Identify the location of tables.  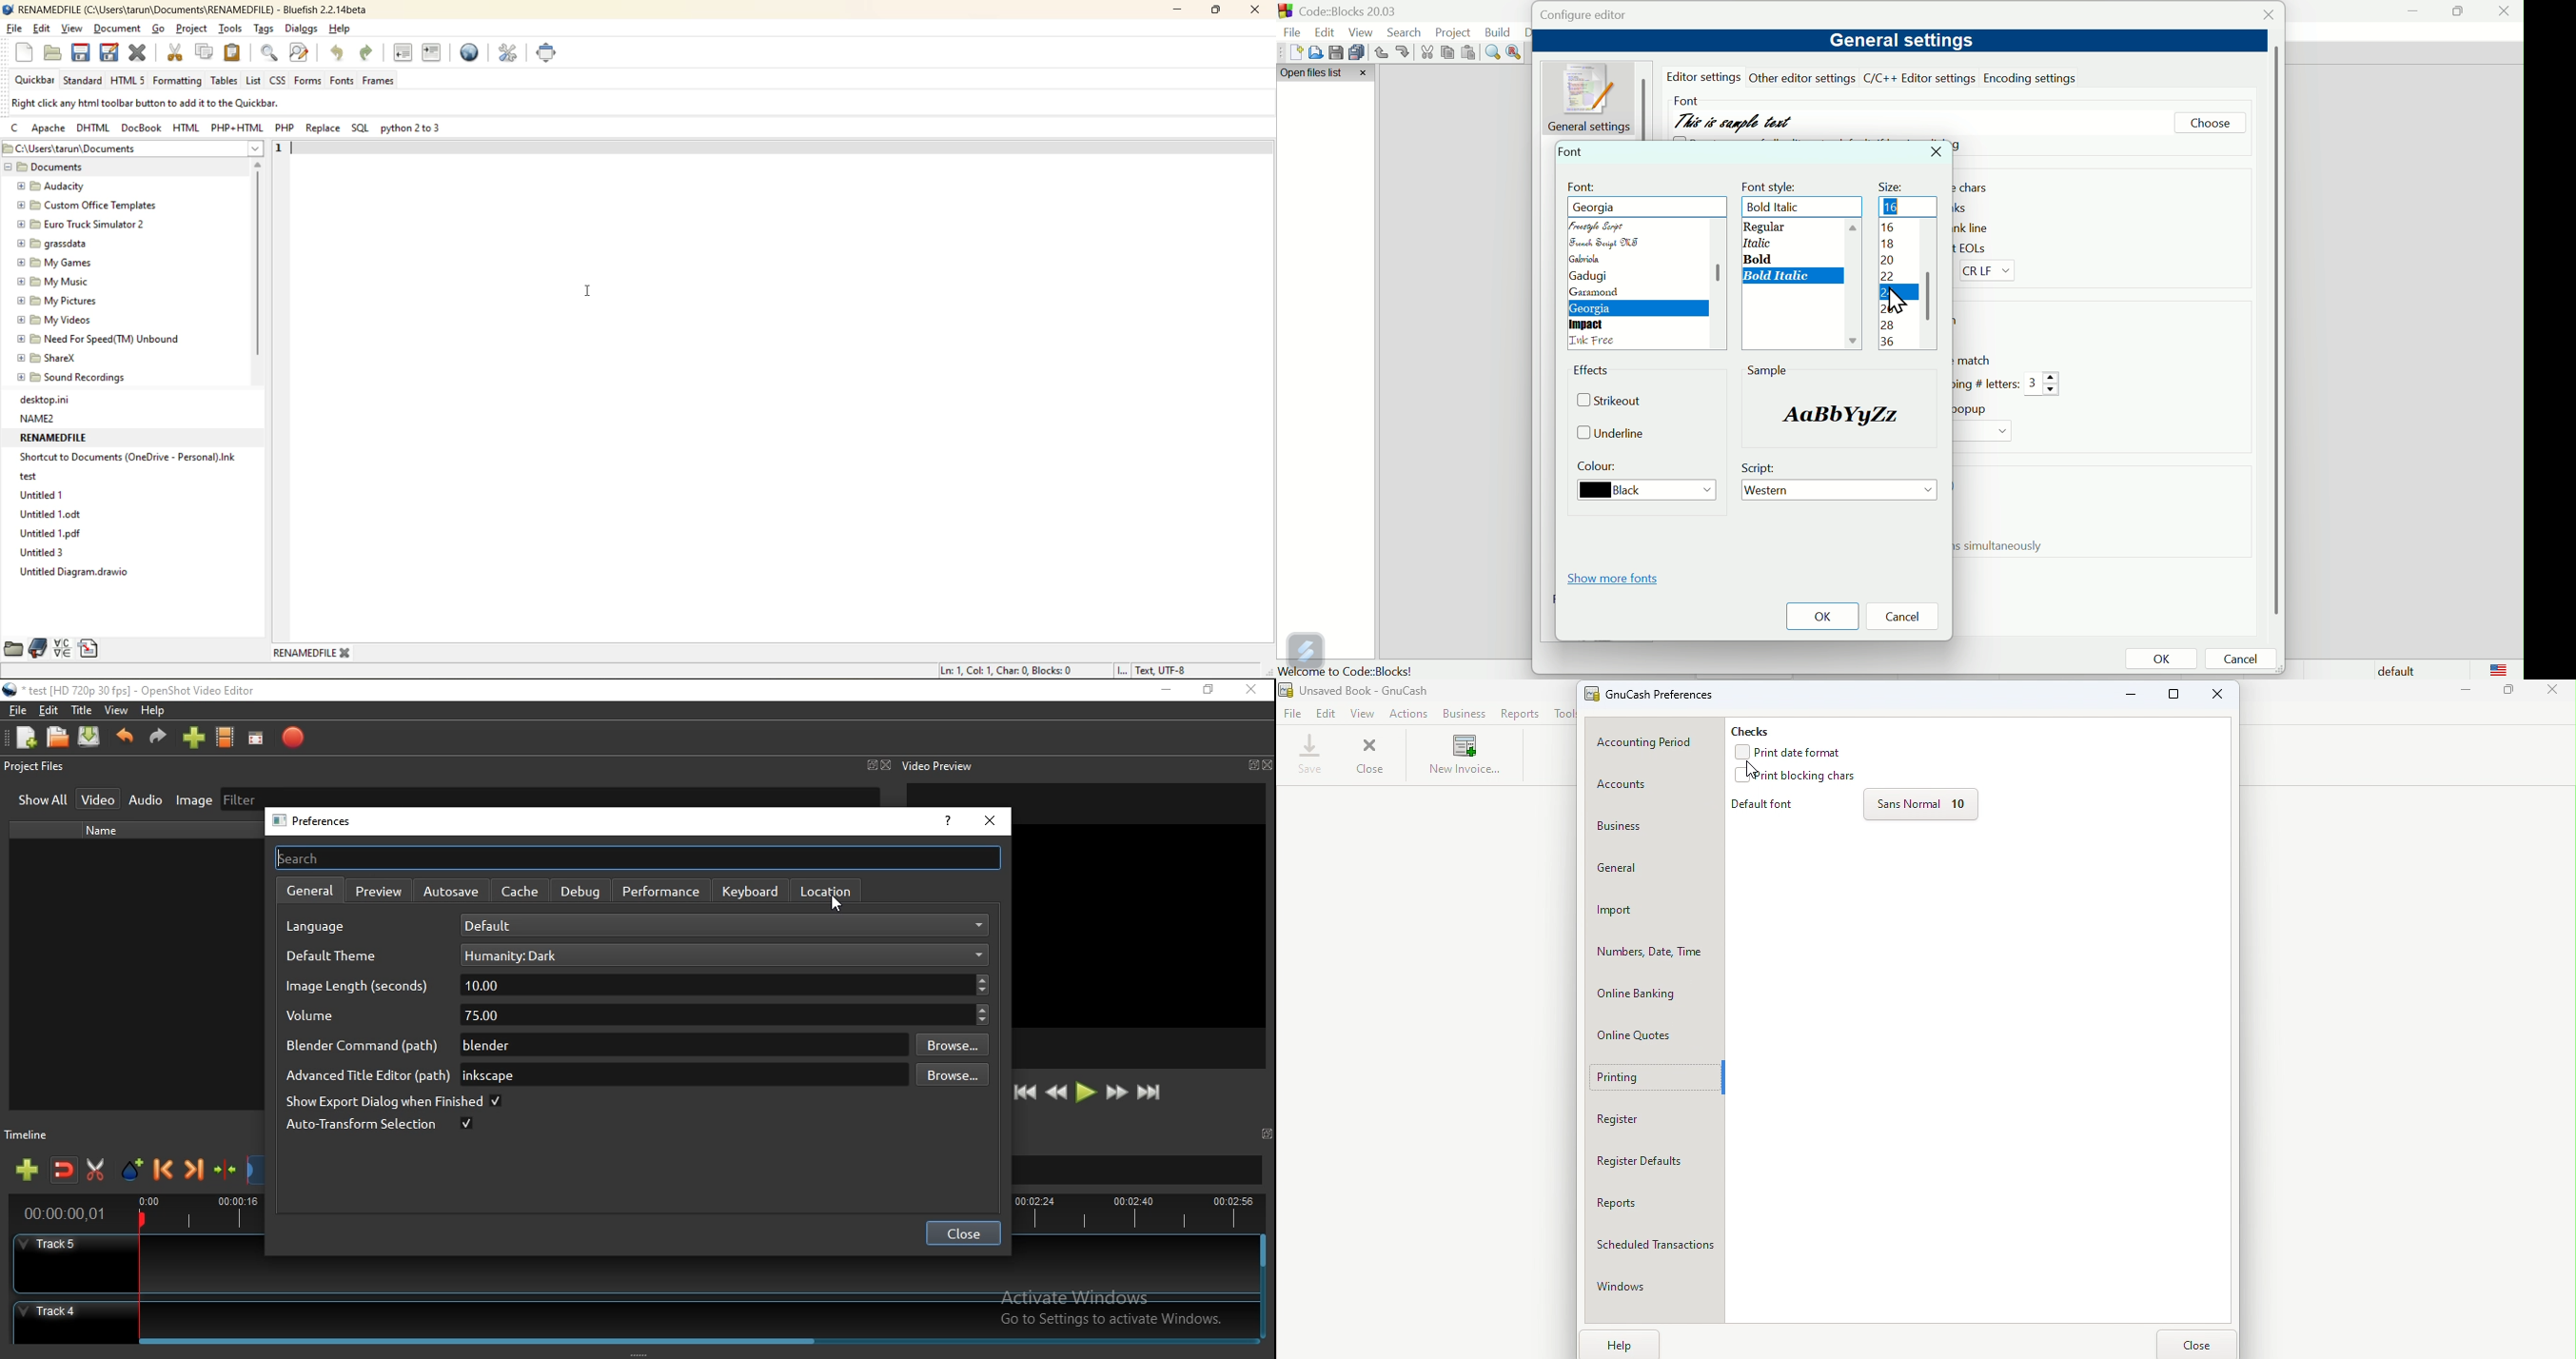
(225, 82).